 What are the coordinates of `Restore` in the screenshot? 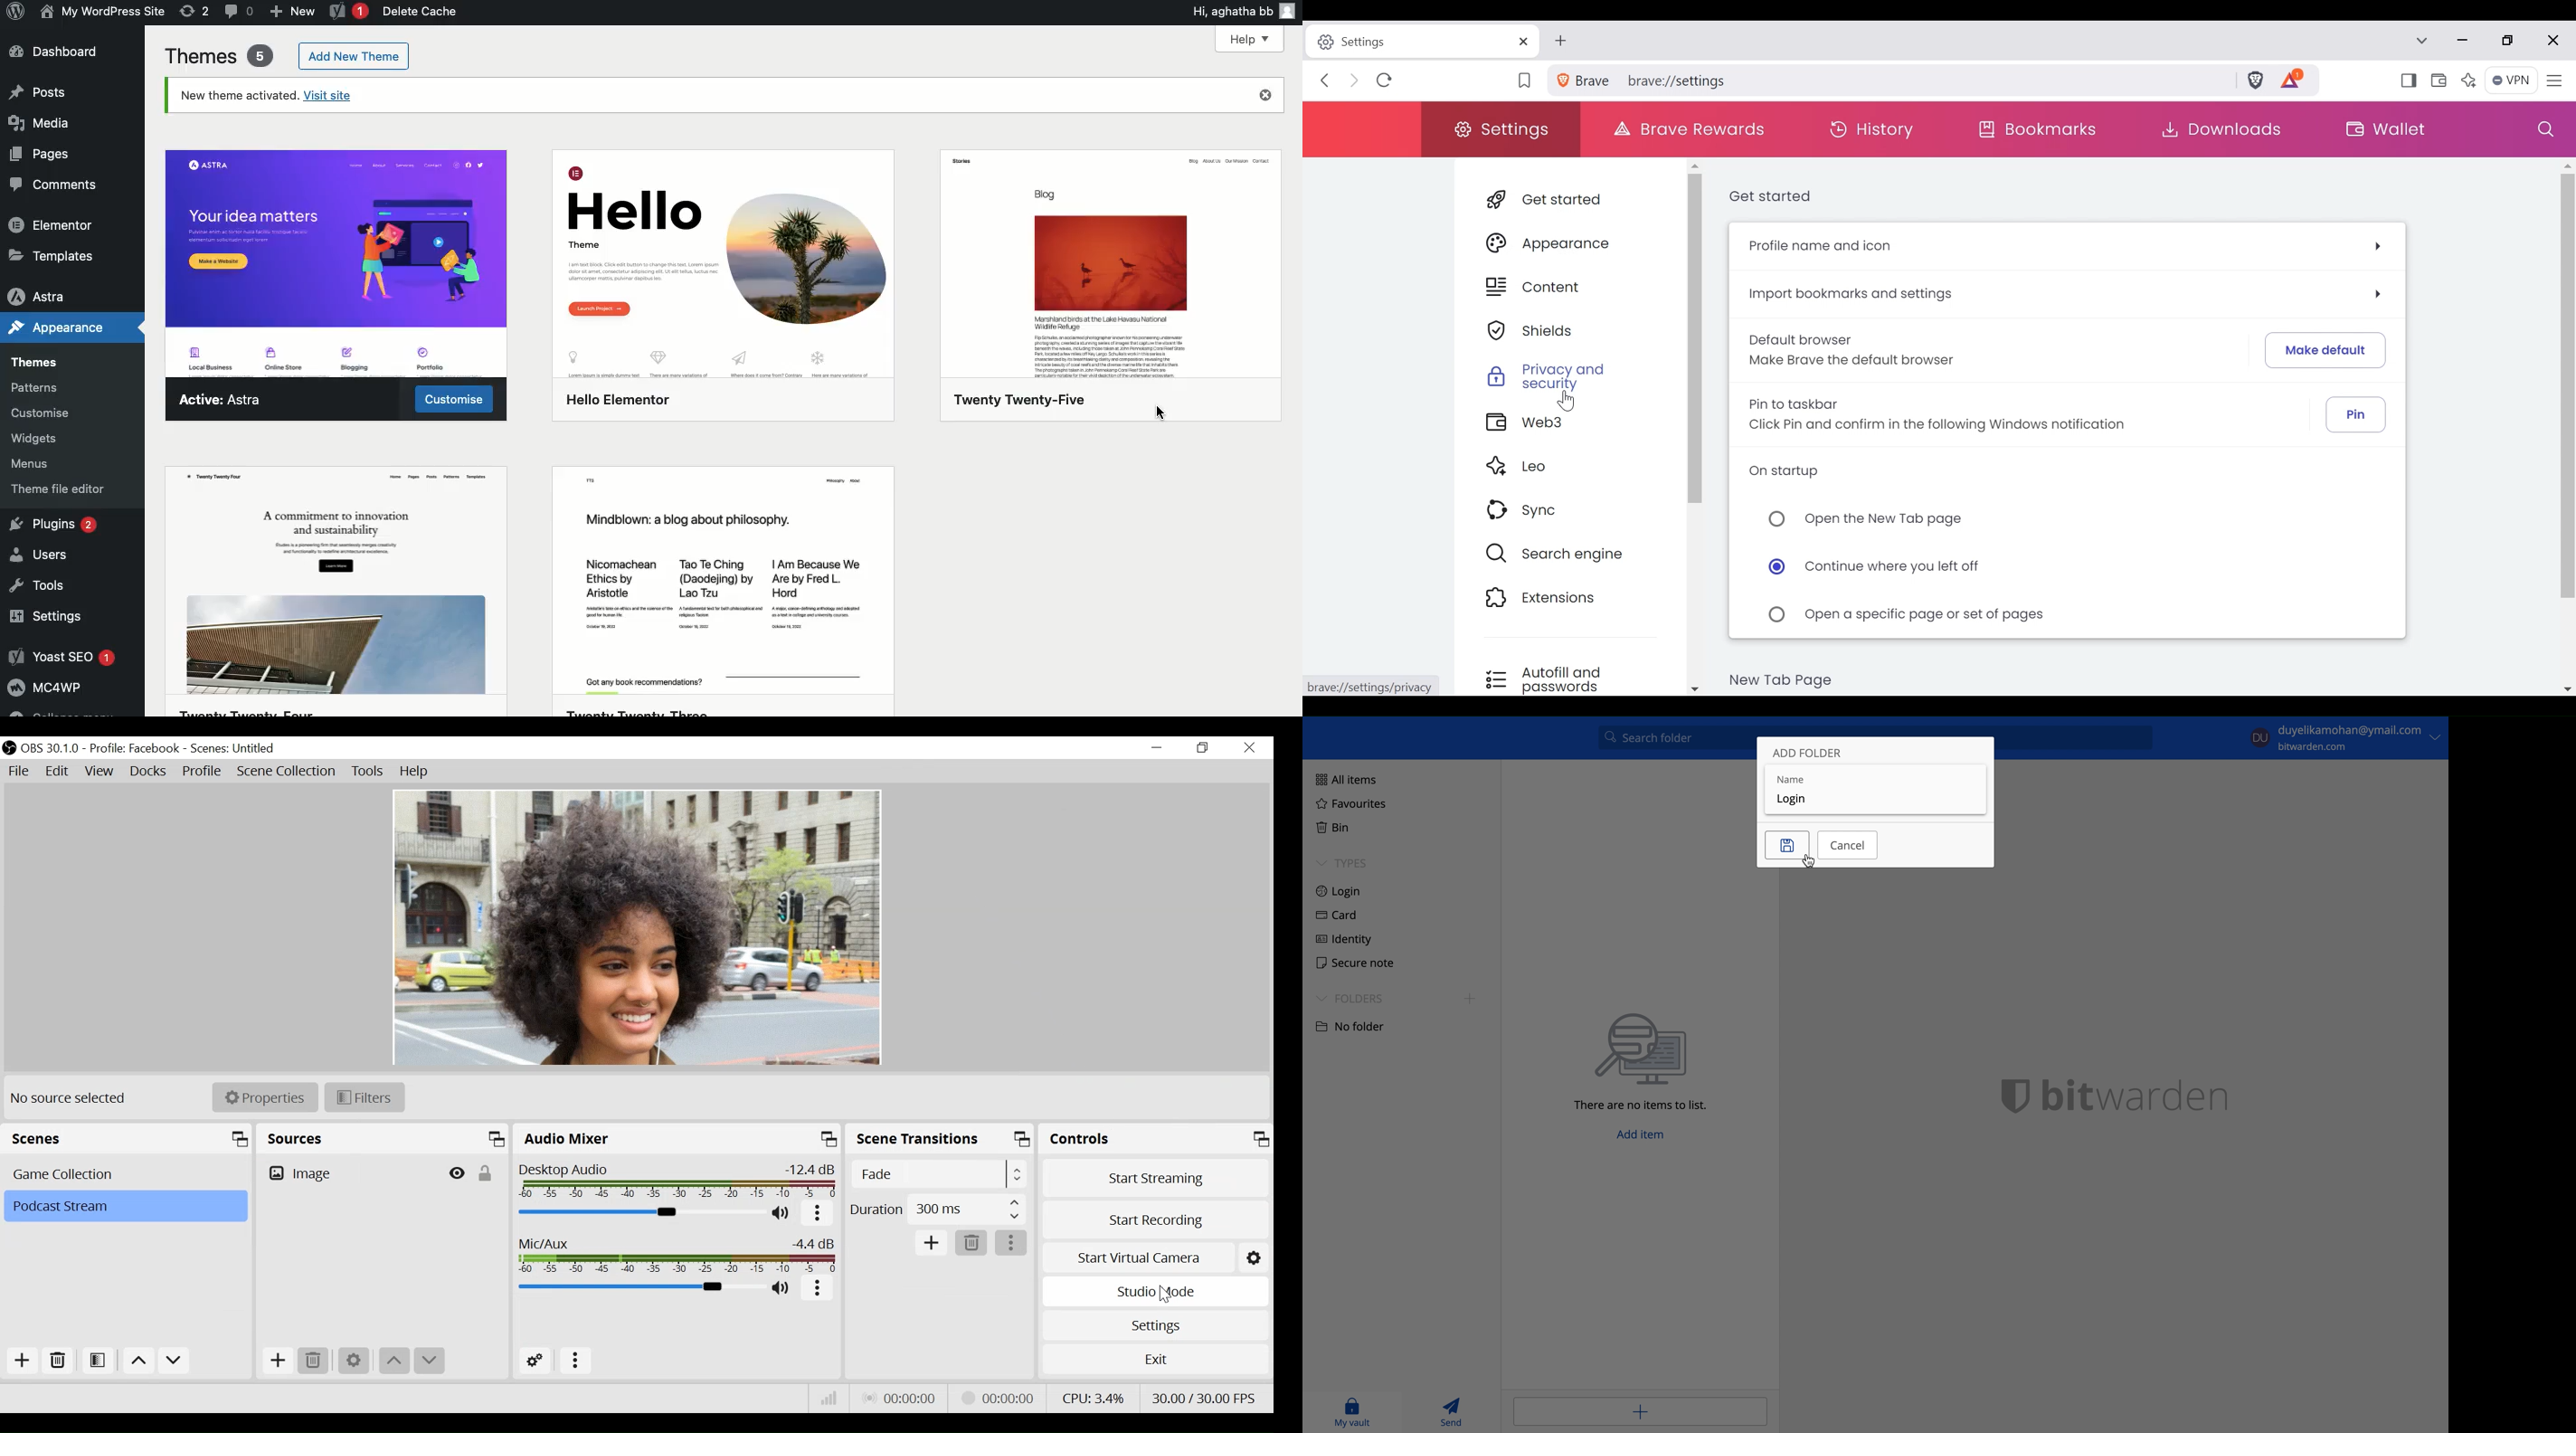 It's located at (1201, 748).